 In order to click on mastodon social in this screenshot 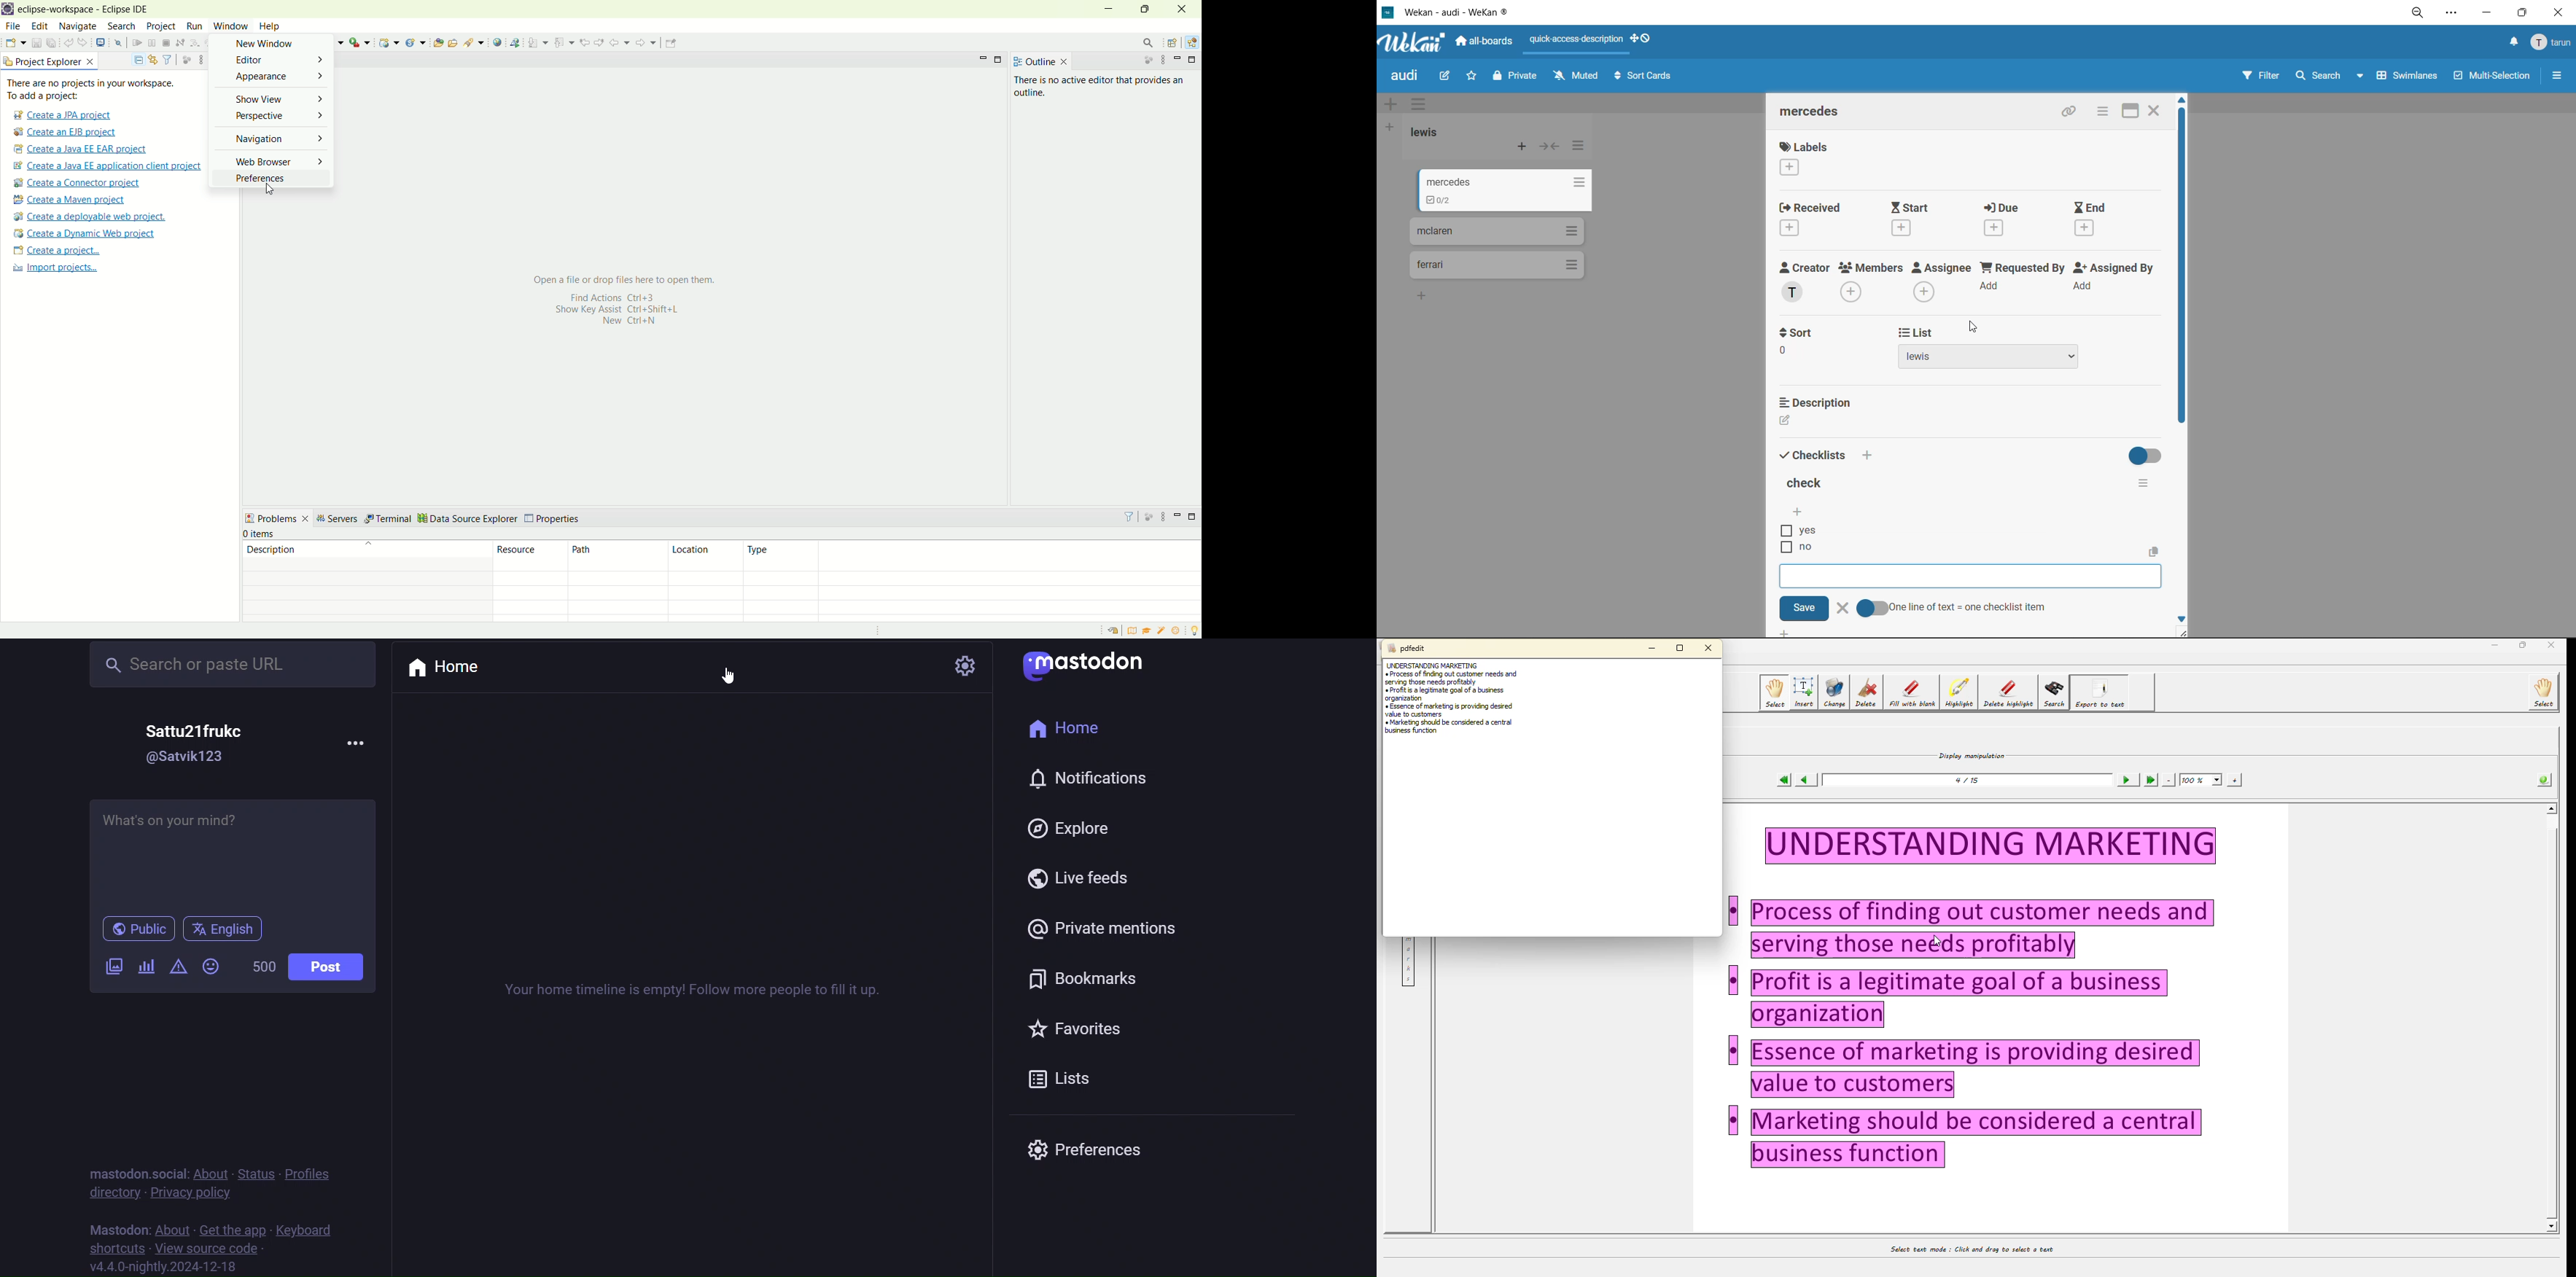, I will do `click(134, 1173)`.